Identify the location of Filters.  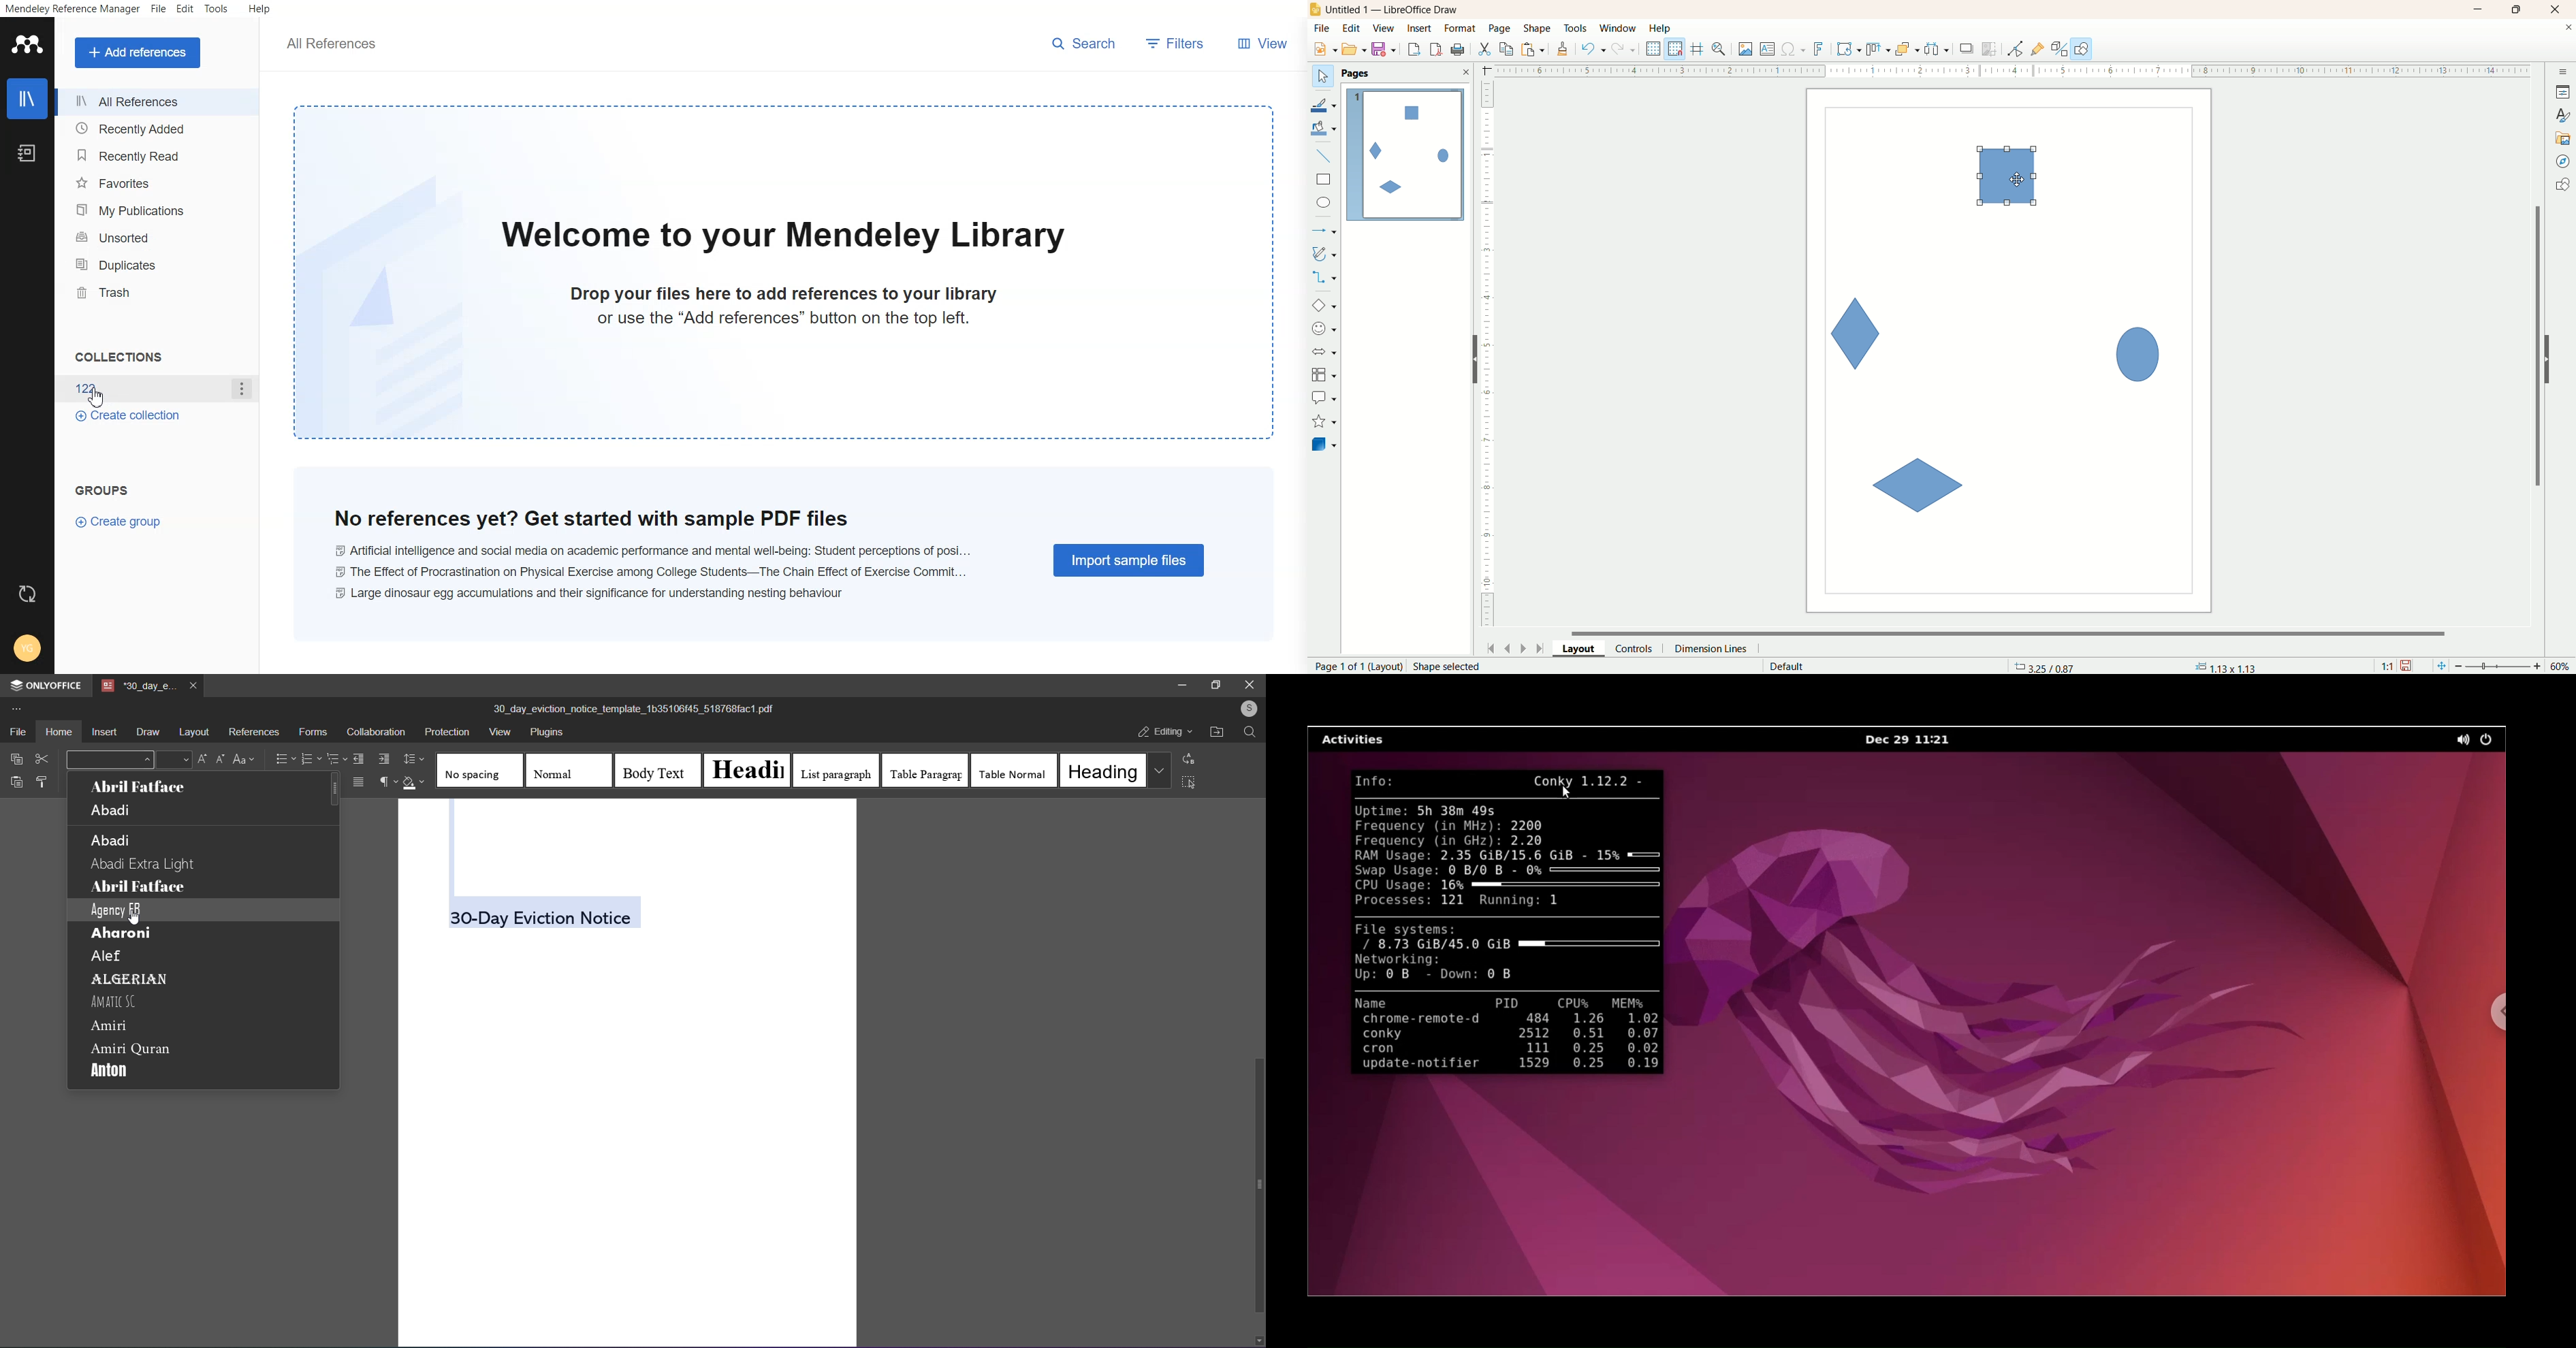
(1175, 44).